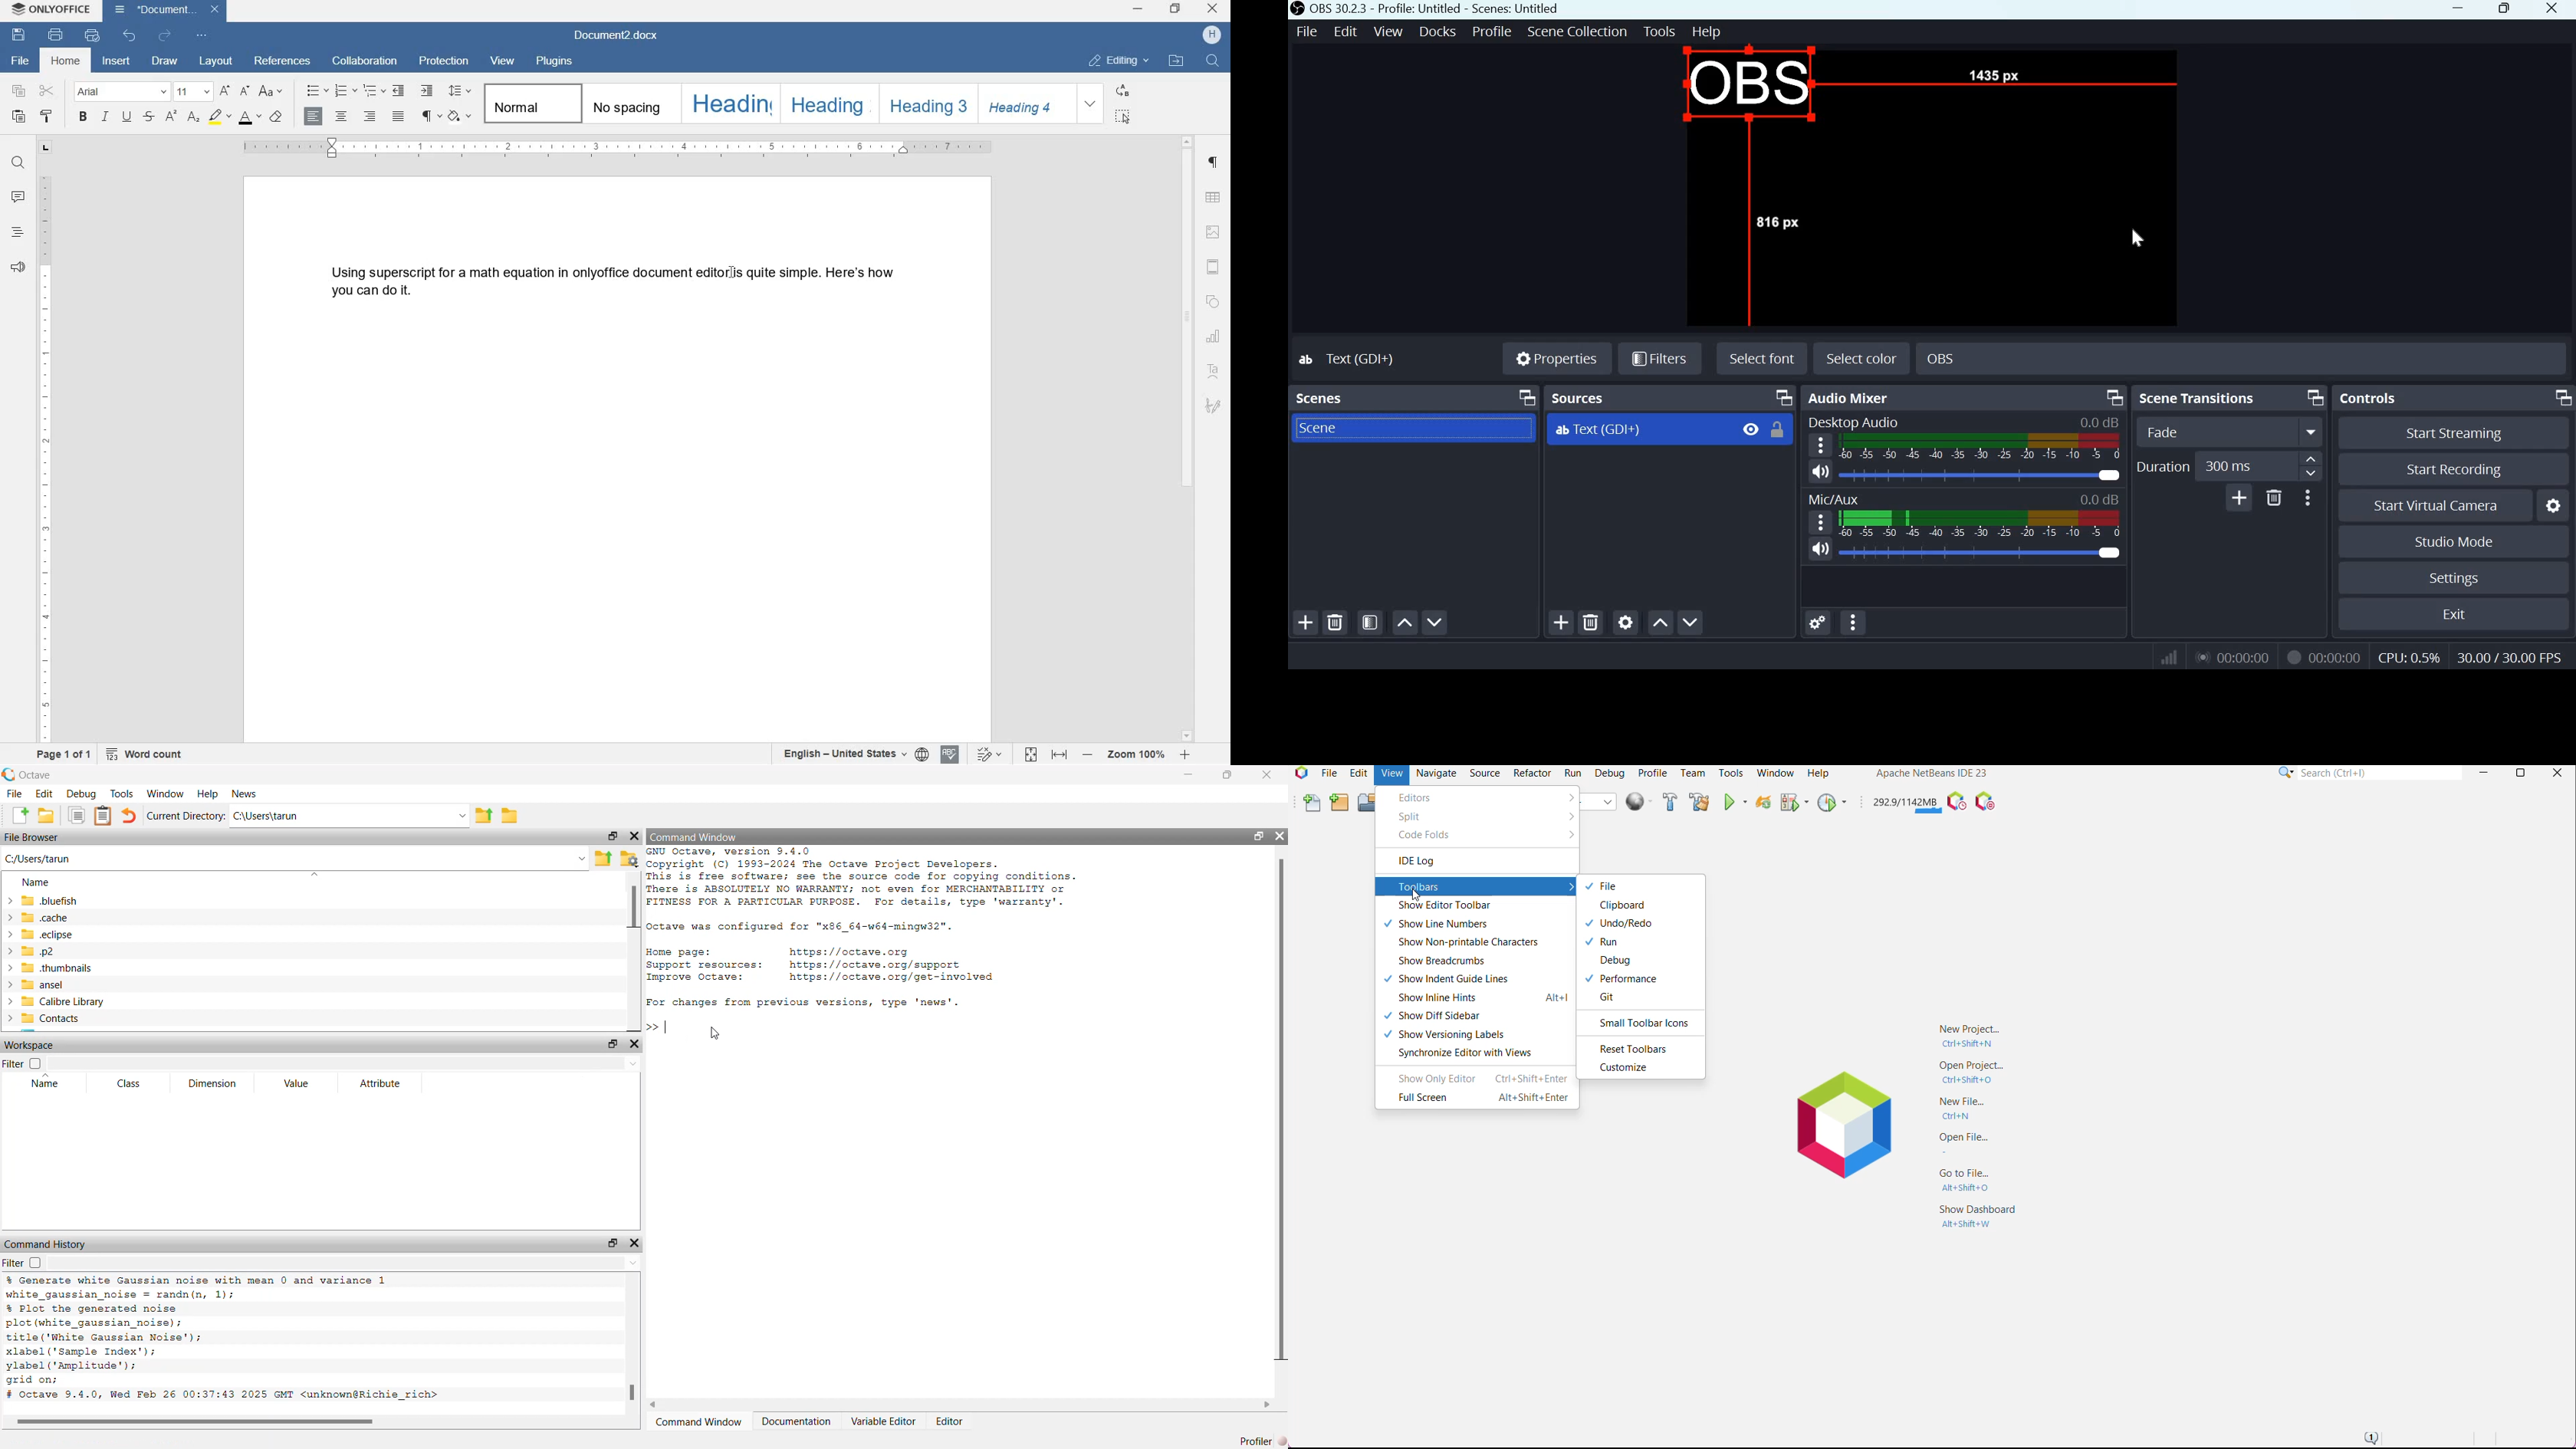 This screenshot has height=1456, width=2576. I want to click on plugins, so click(556, 62).